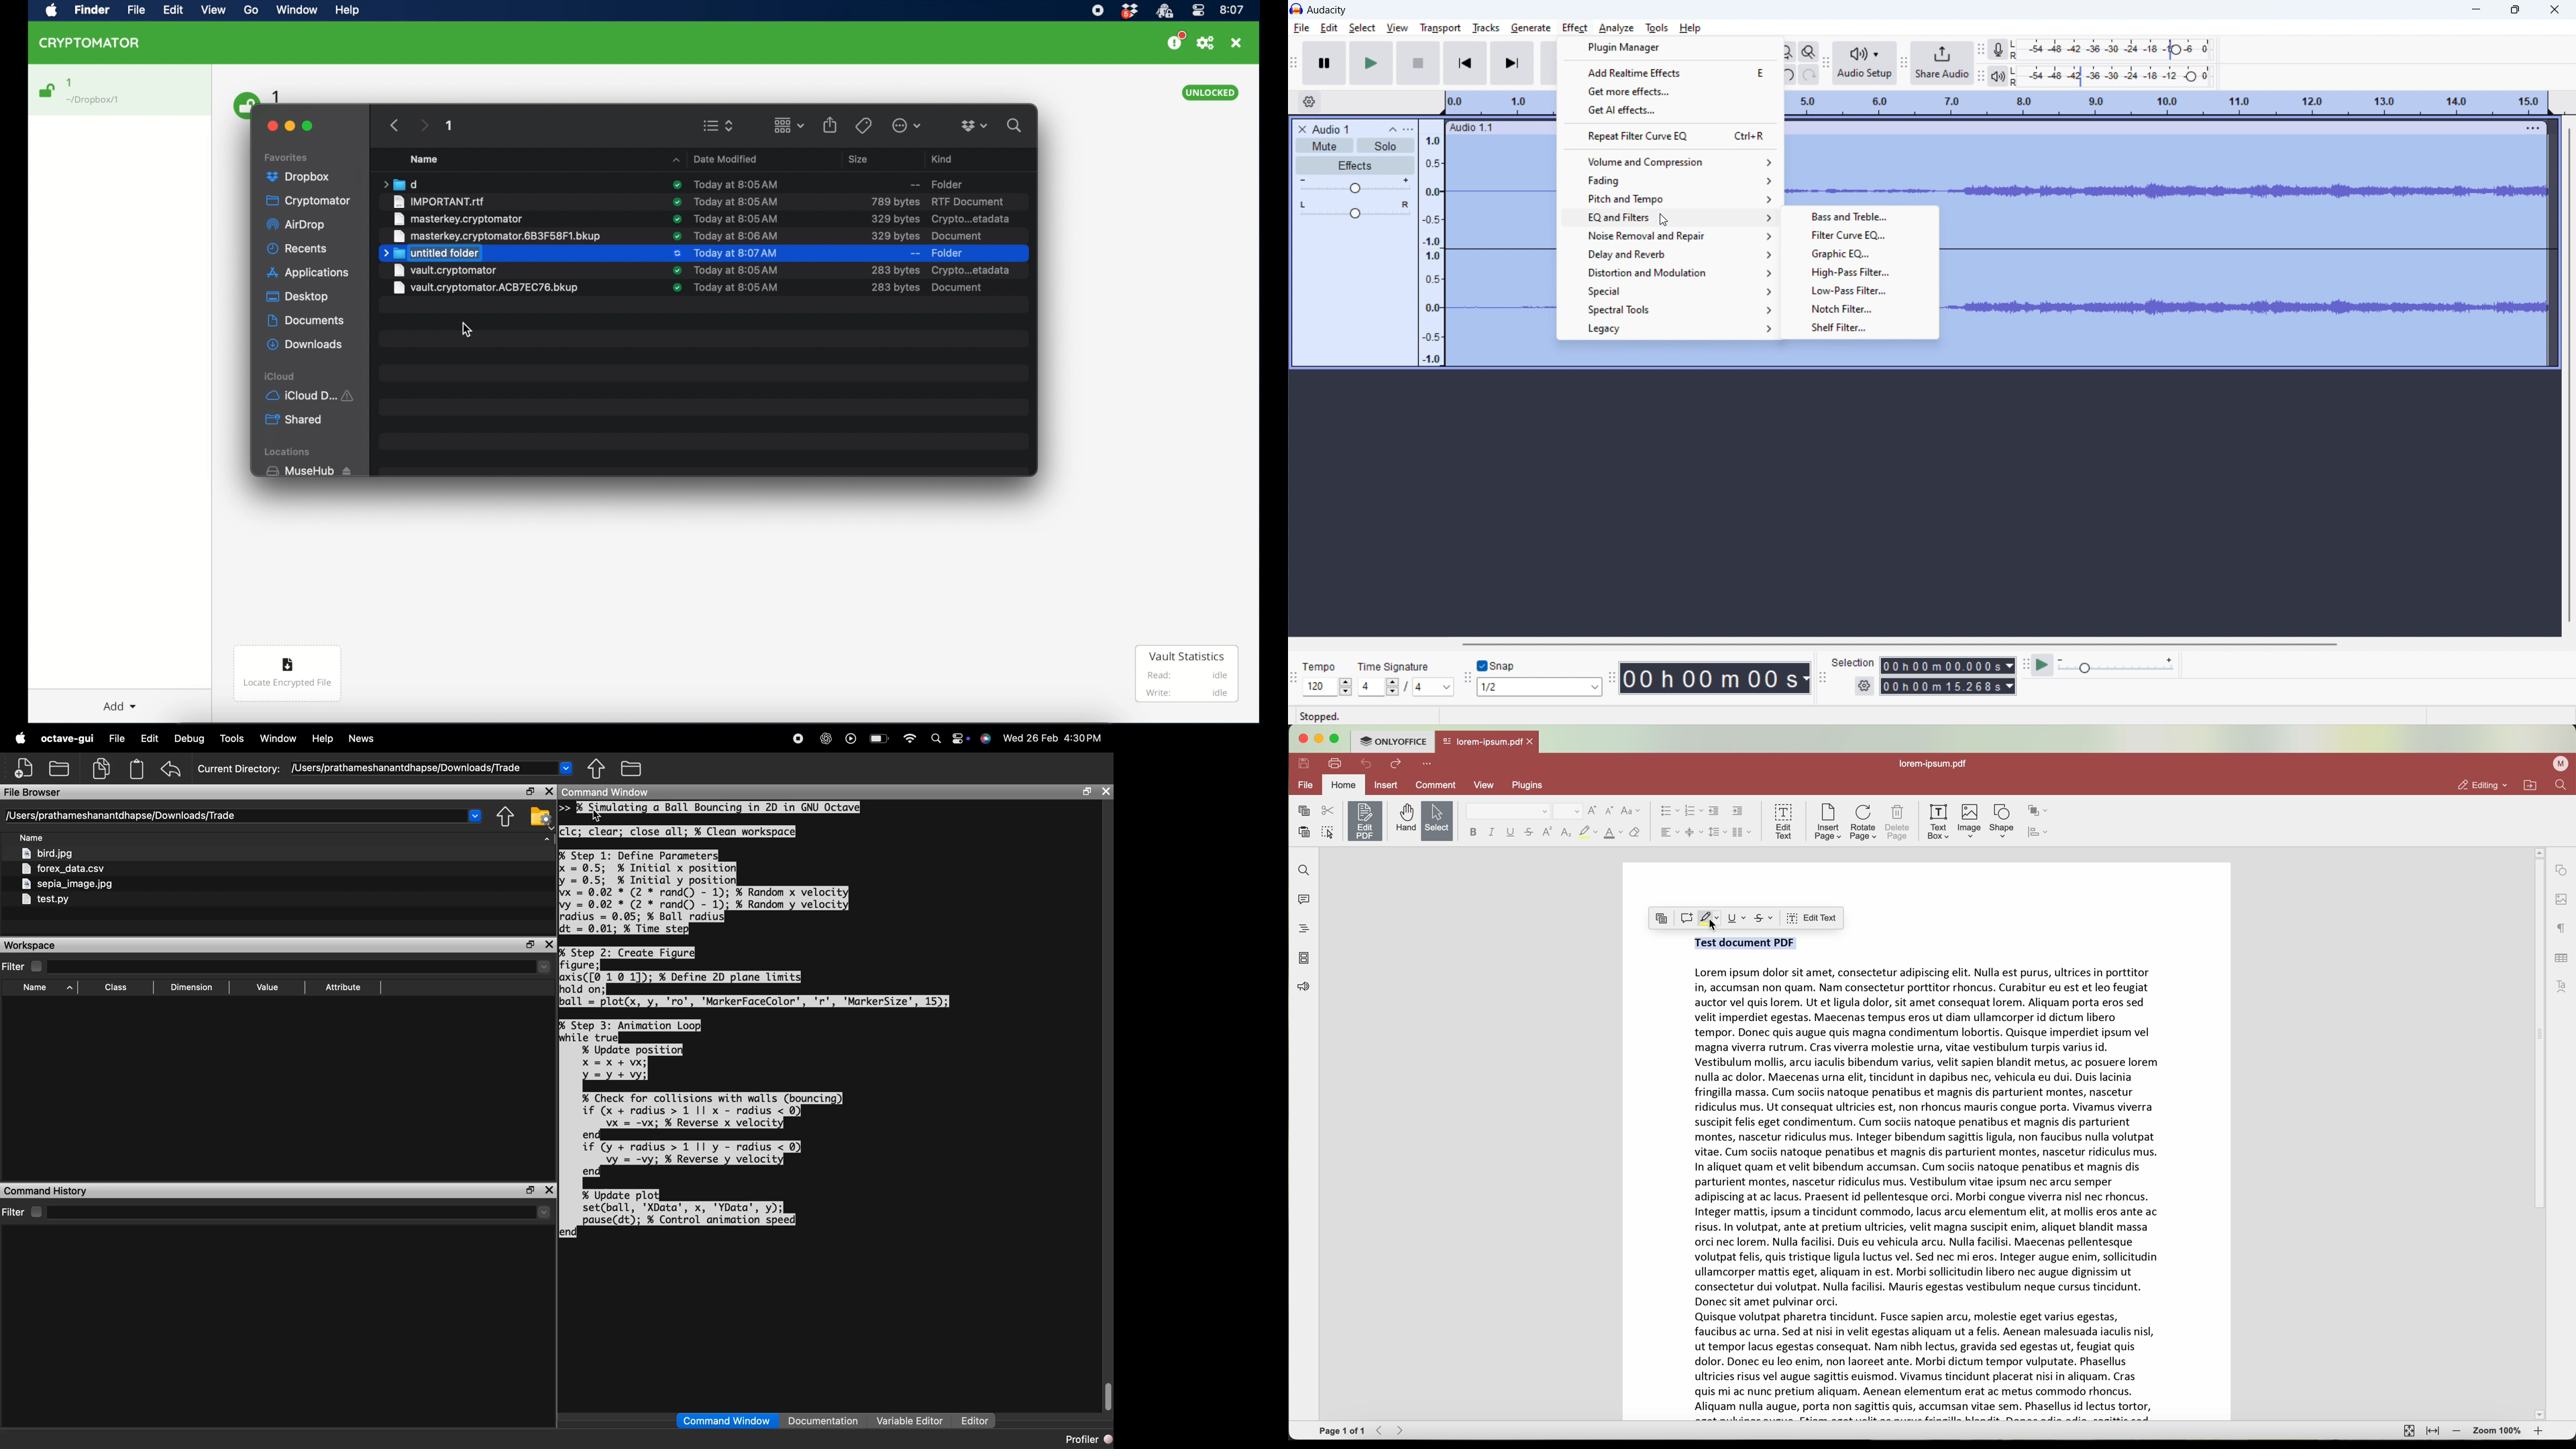  Describe the element at coordinates (2002, 49) in the screenshot. I see `recording meter` at that location.